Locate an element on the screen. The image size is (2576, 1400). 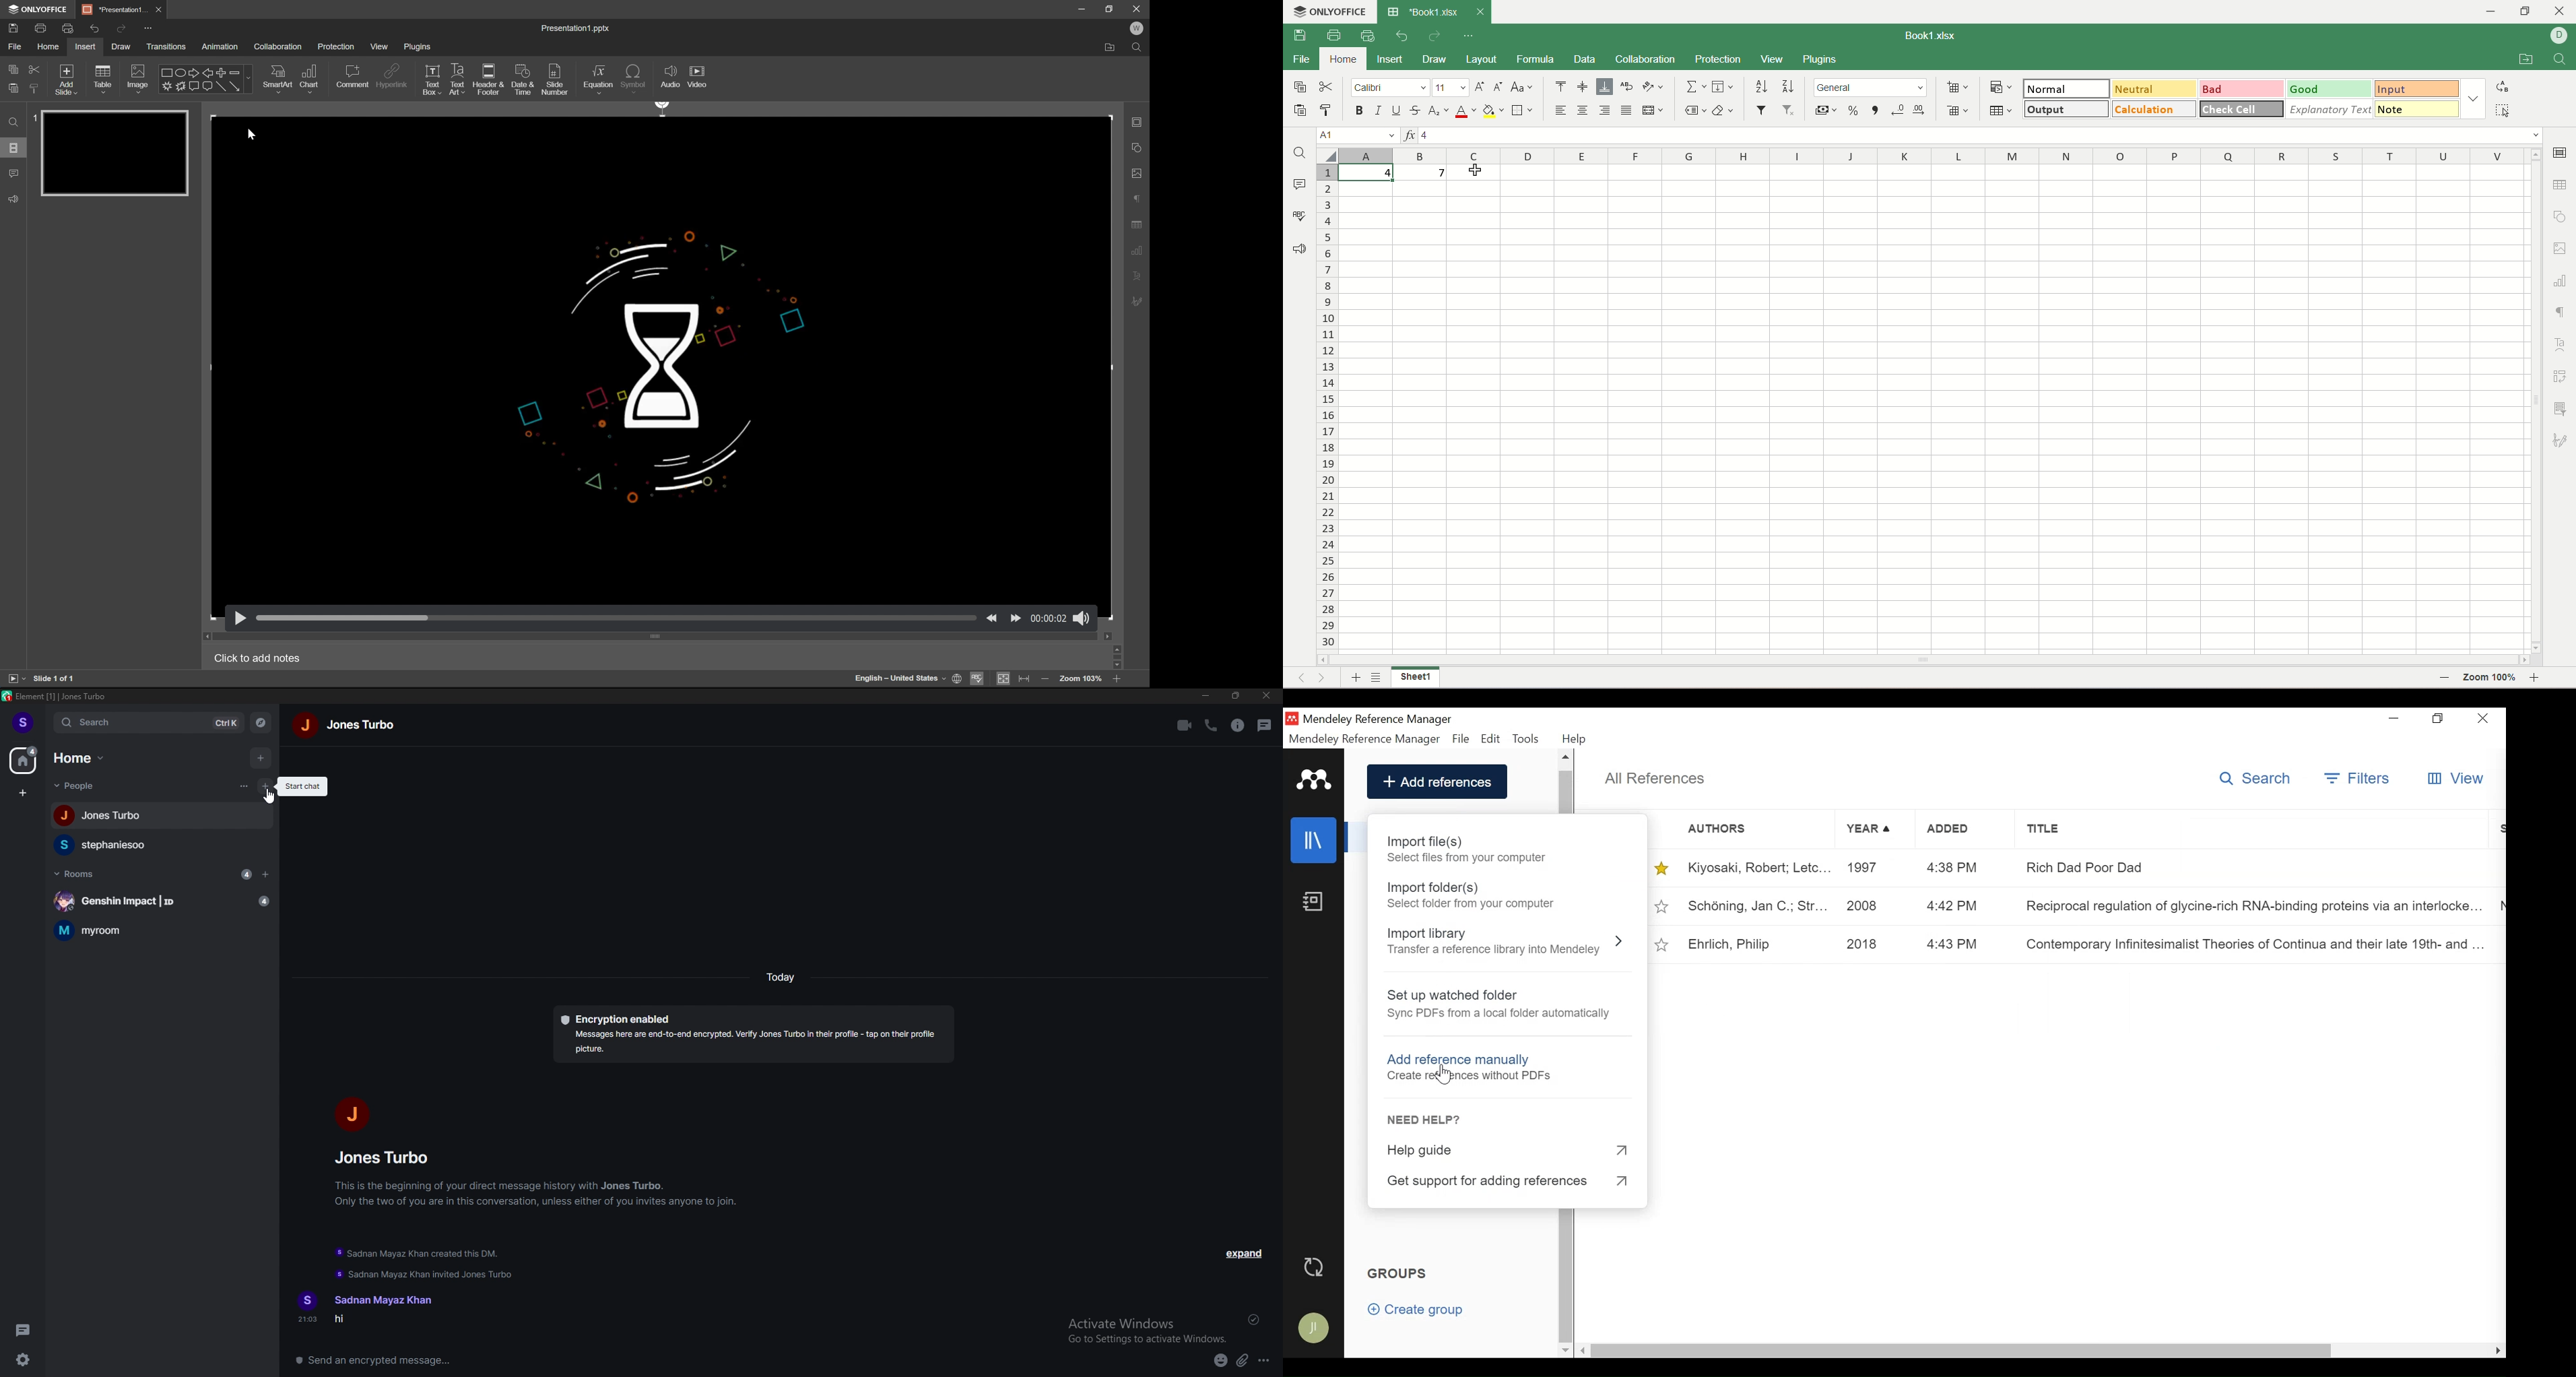
minimize is located at coordinates (2495, 12).